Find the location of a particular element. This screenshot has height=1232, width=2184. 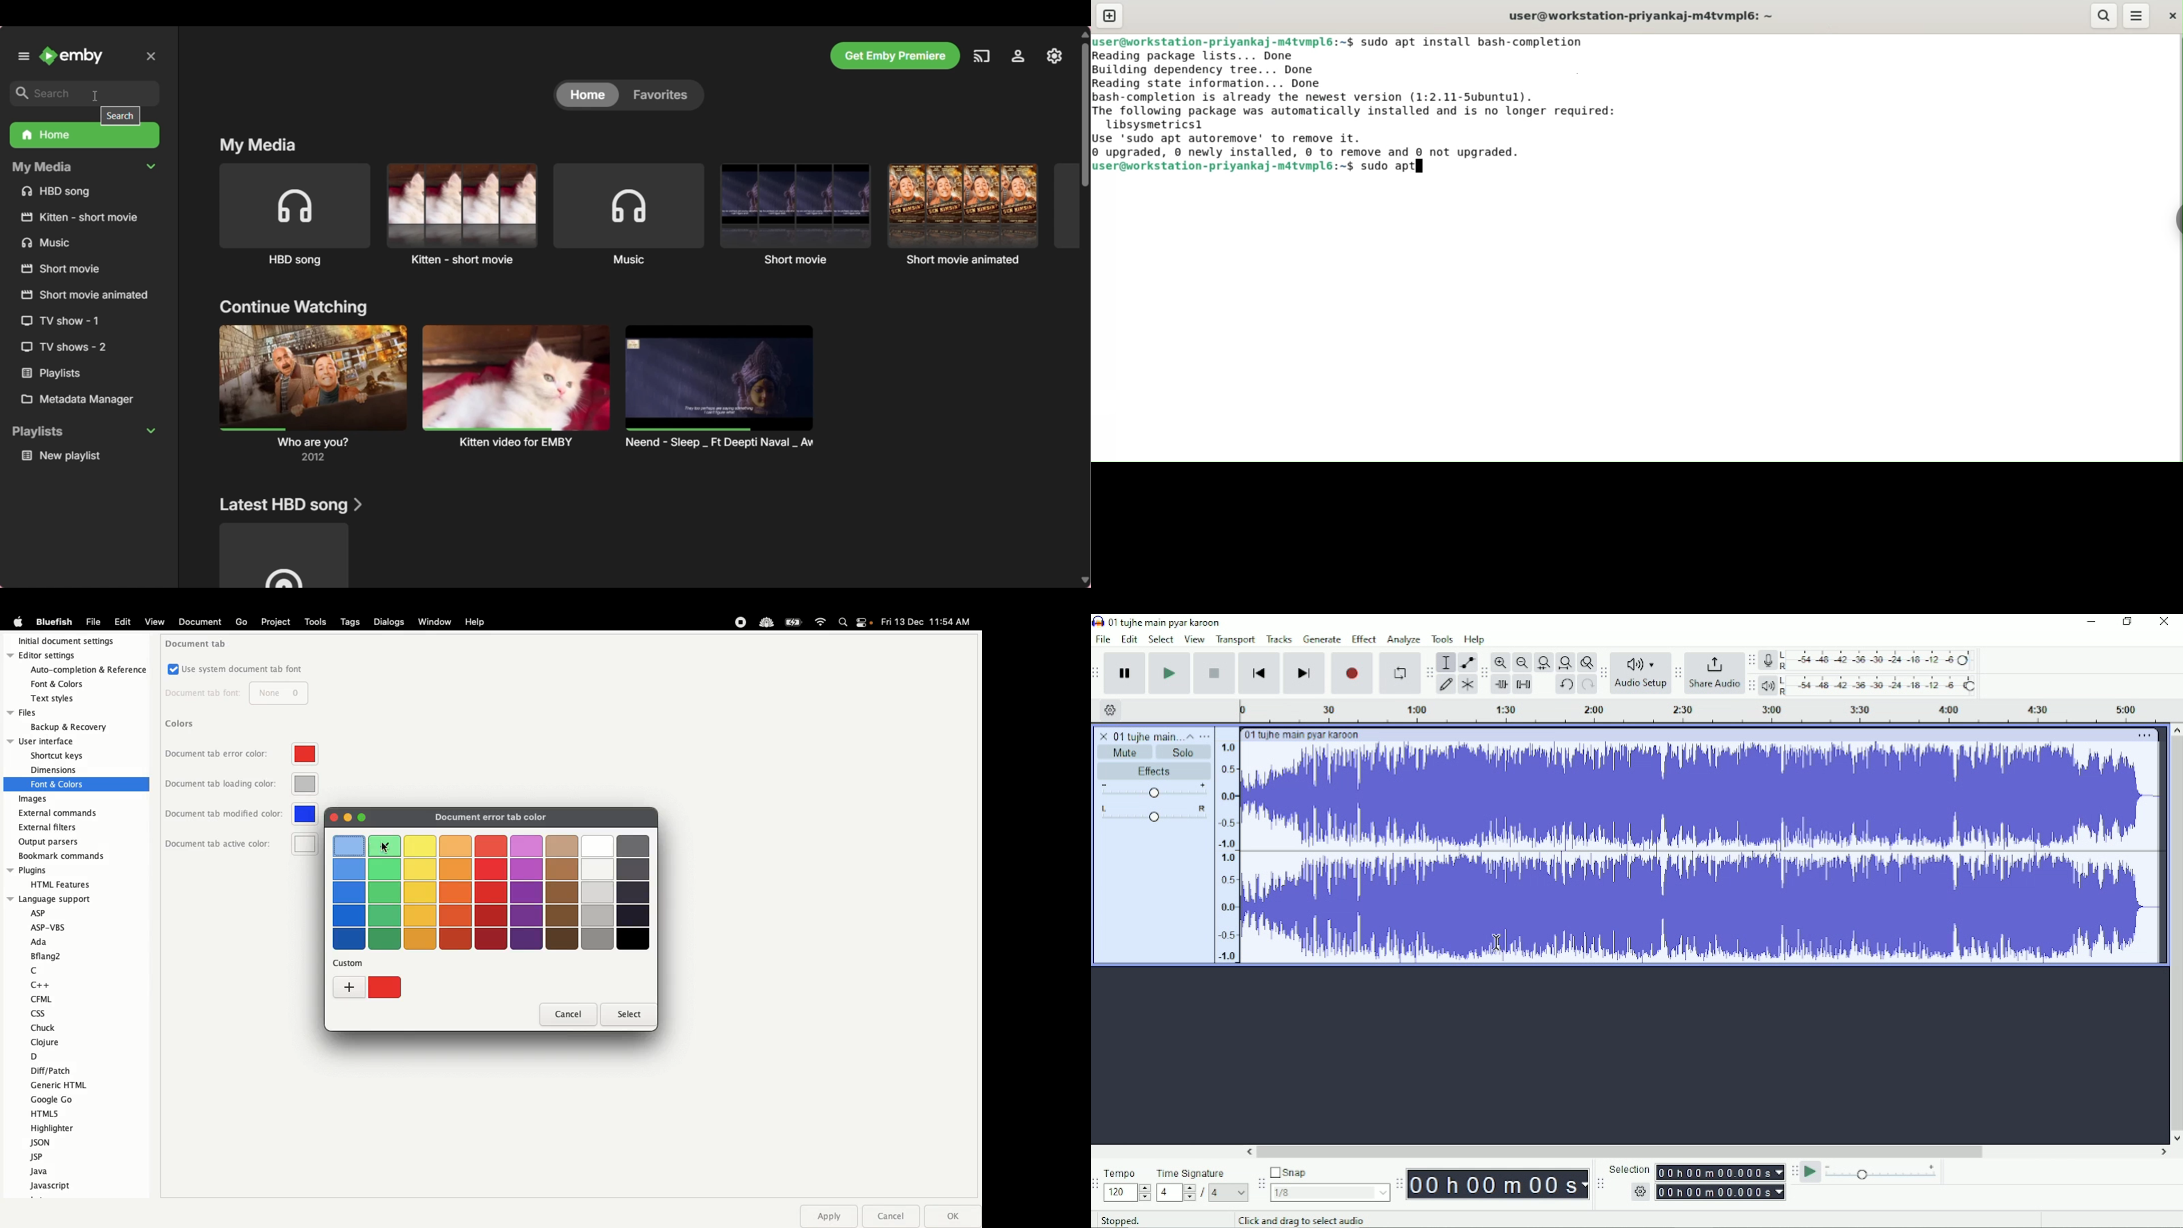

Document error ta color is located at coordinates (502, 817).